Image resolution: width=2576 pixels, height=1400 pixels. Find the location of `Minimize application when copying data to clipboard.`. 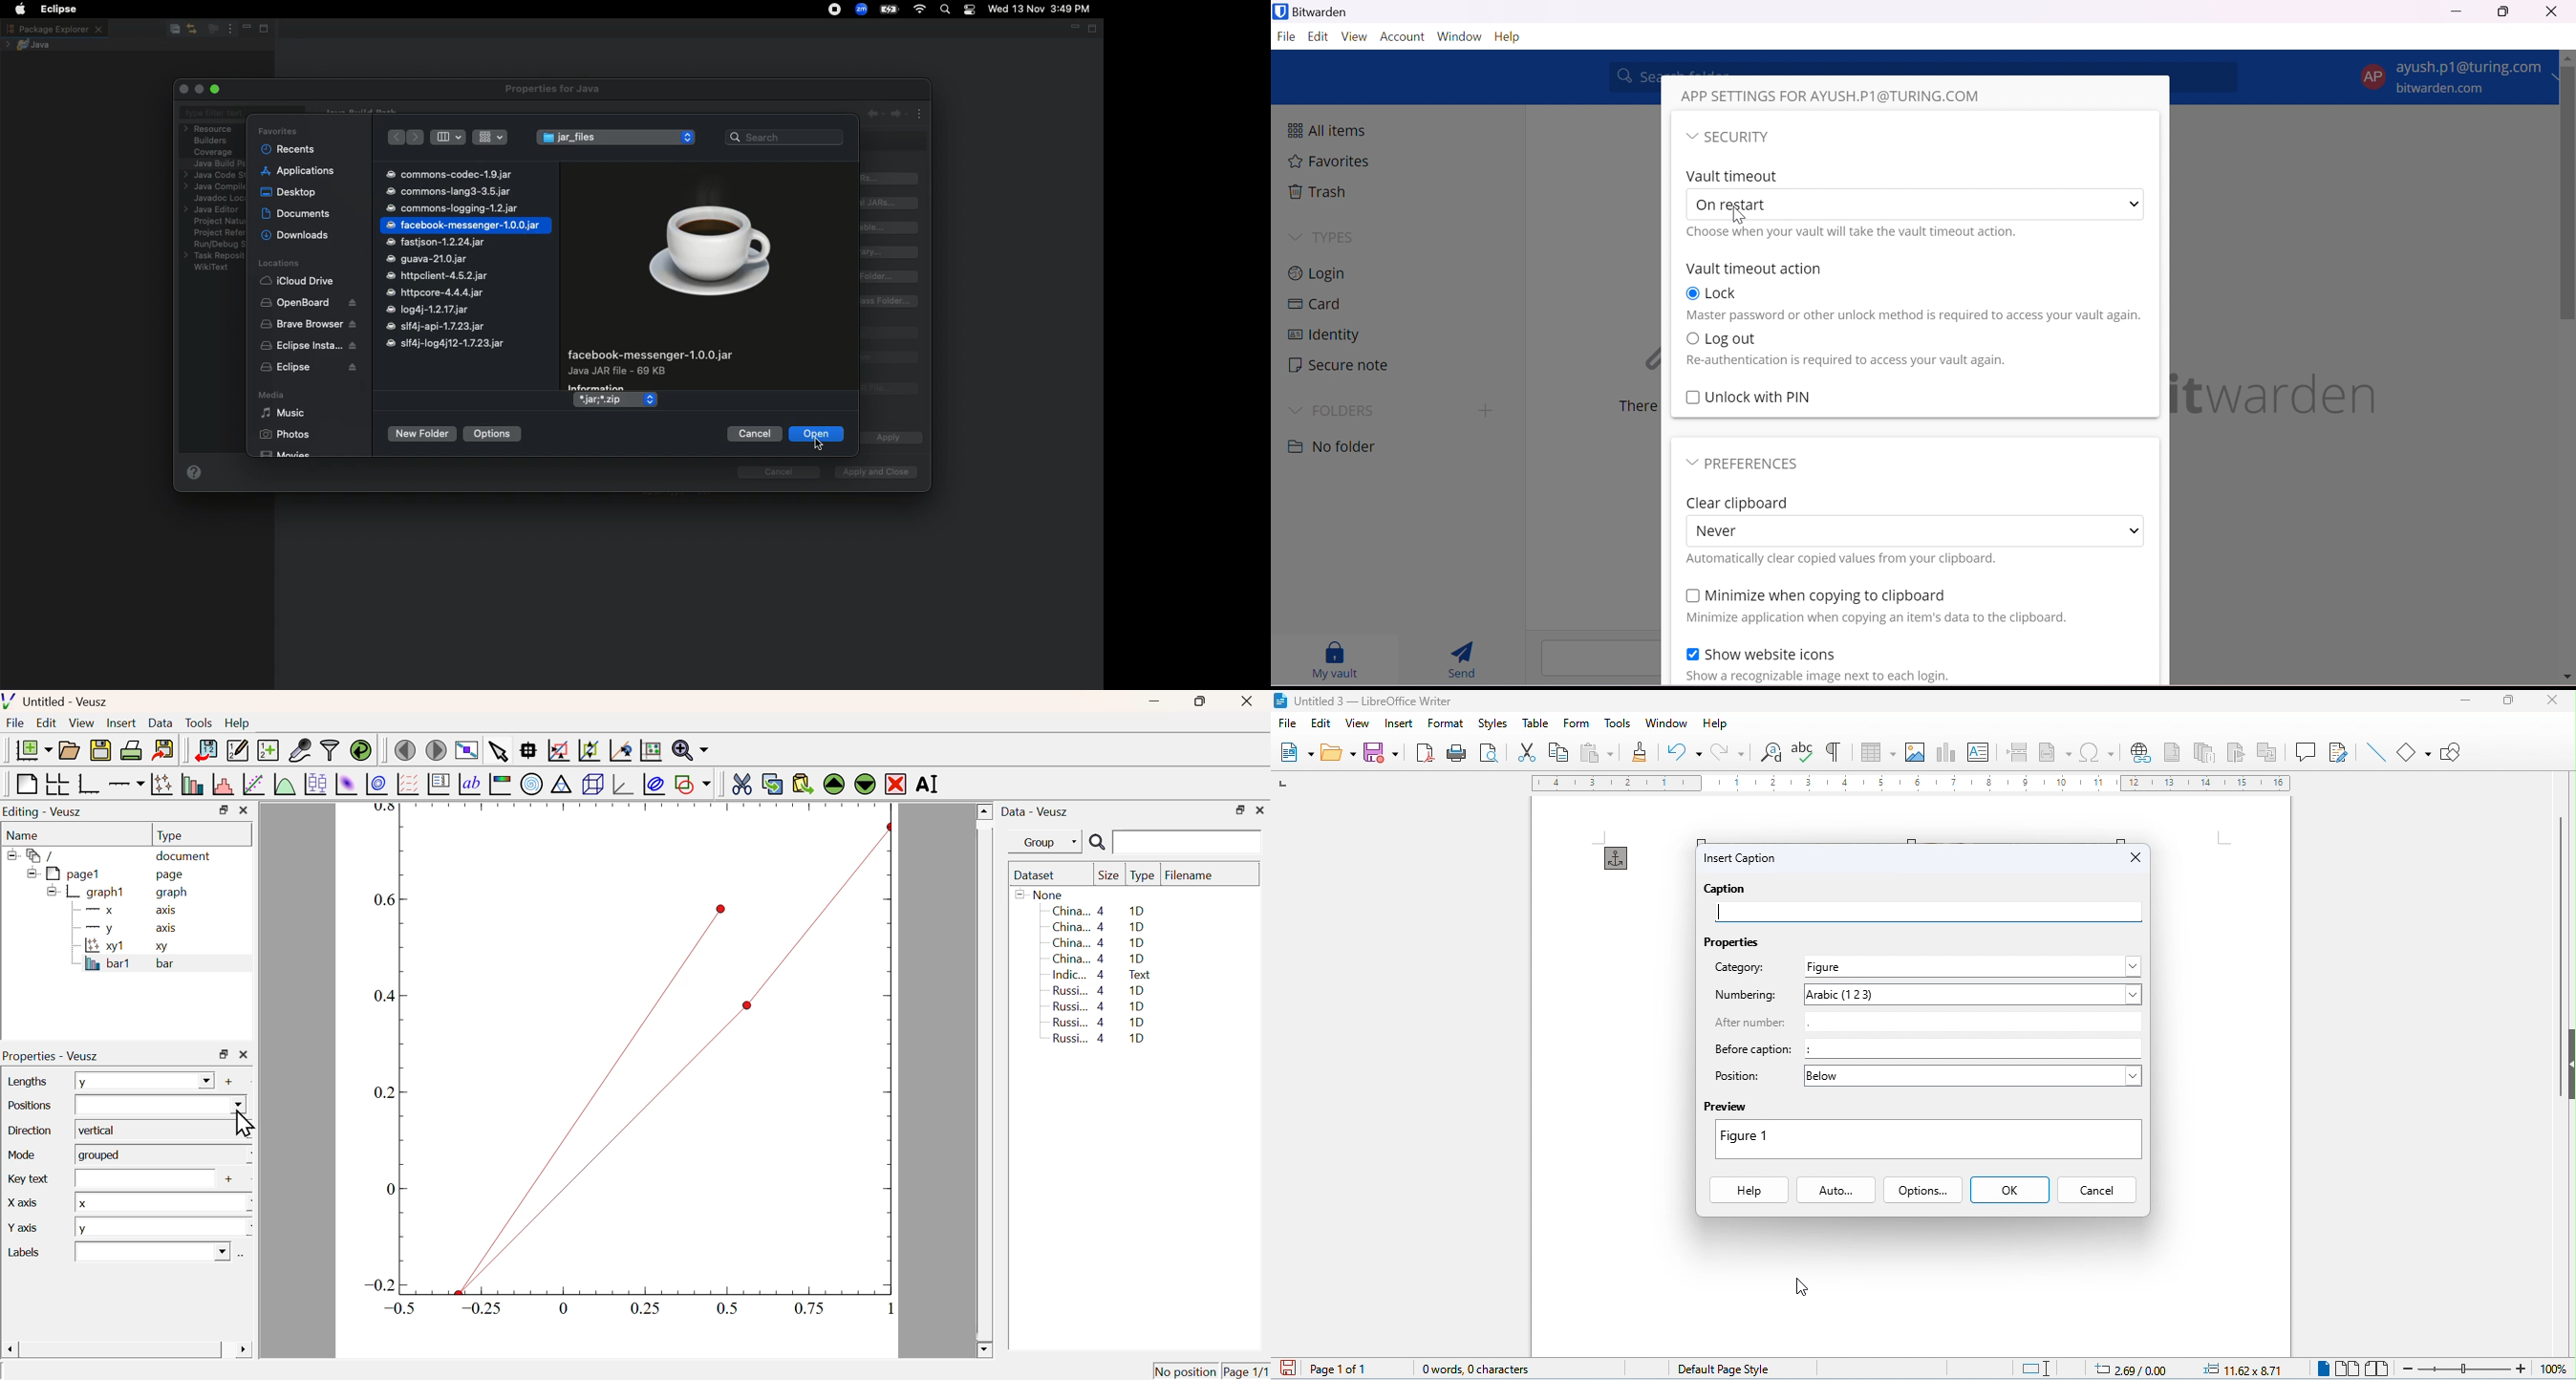

Minimize application when copying data to clipboard. is located at coordinates (1875, 620).